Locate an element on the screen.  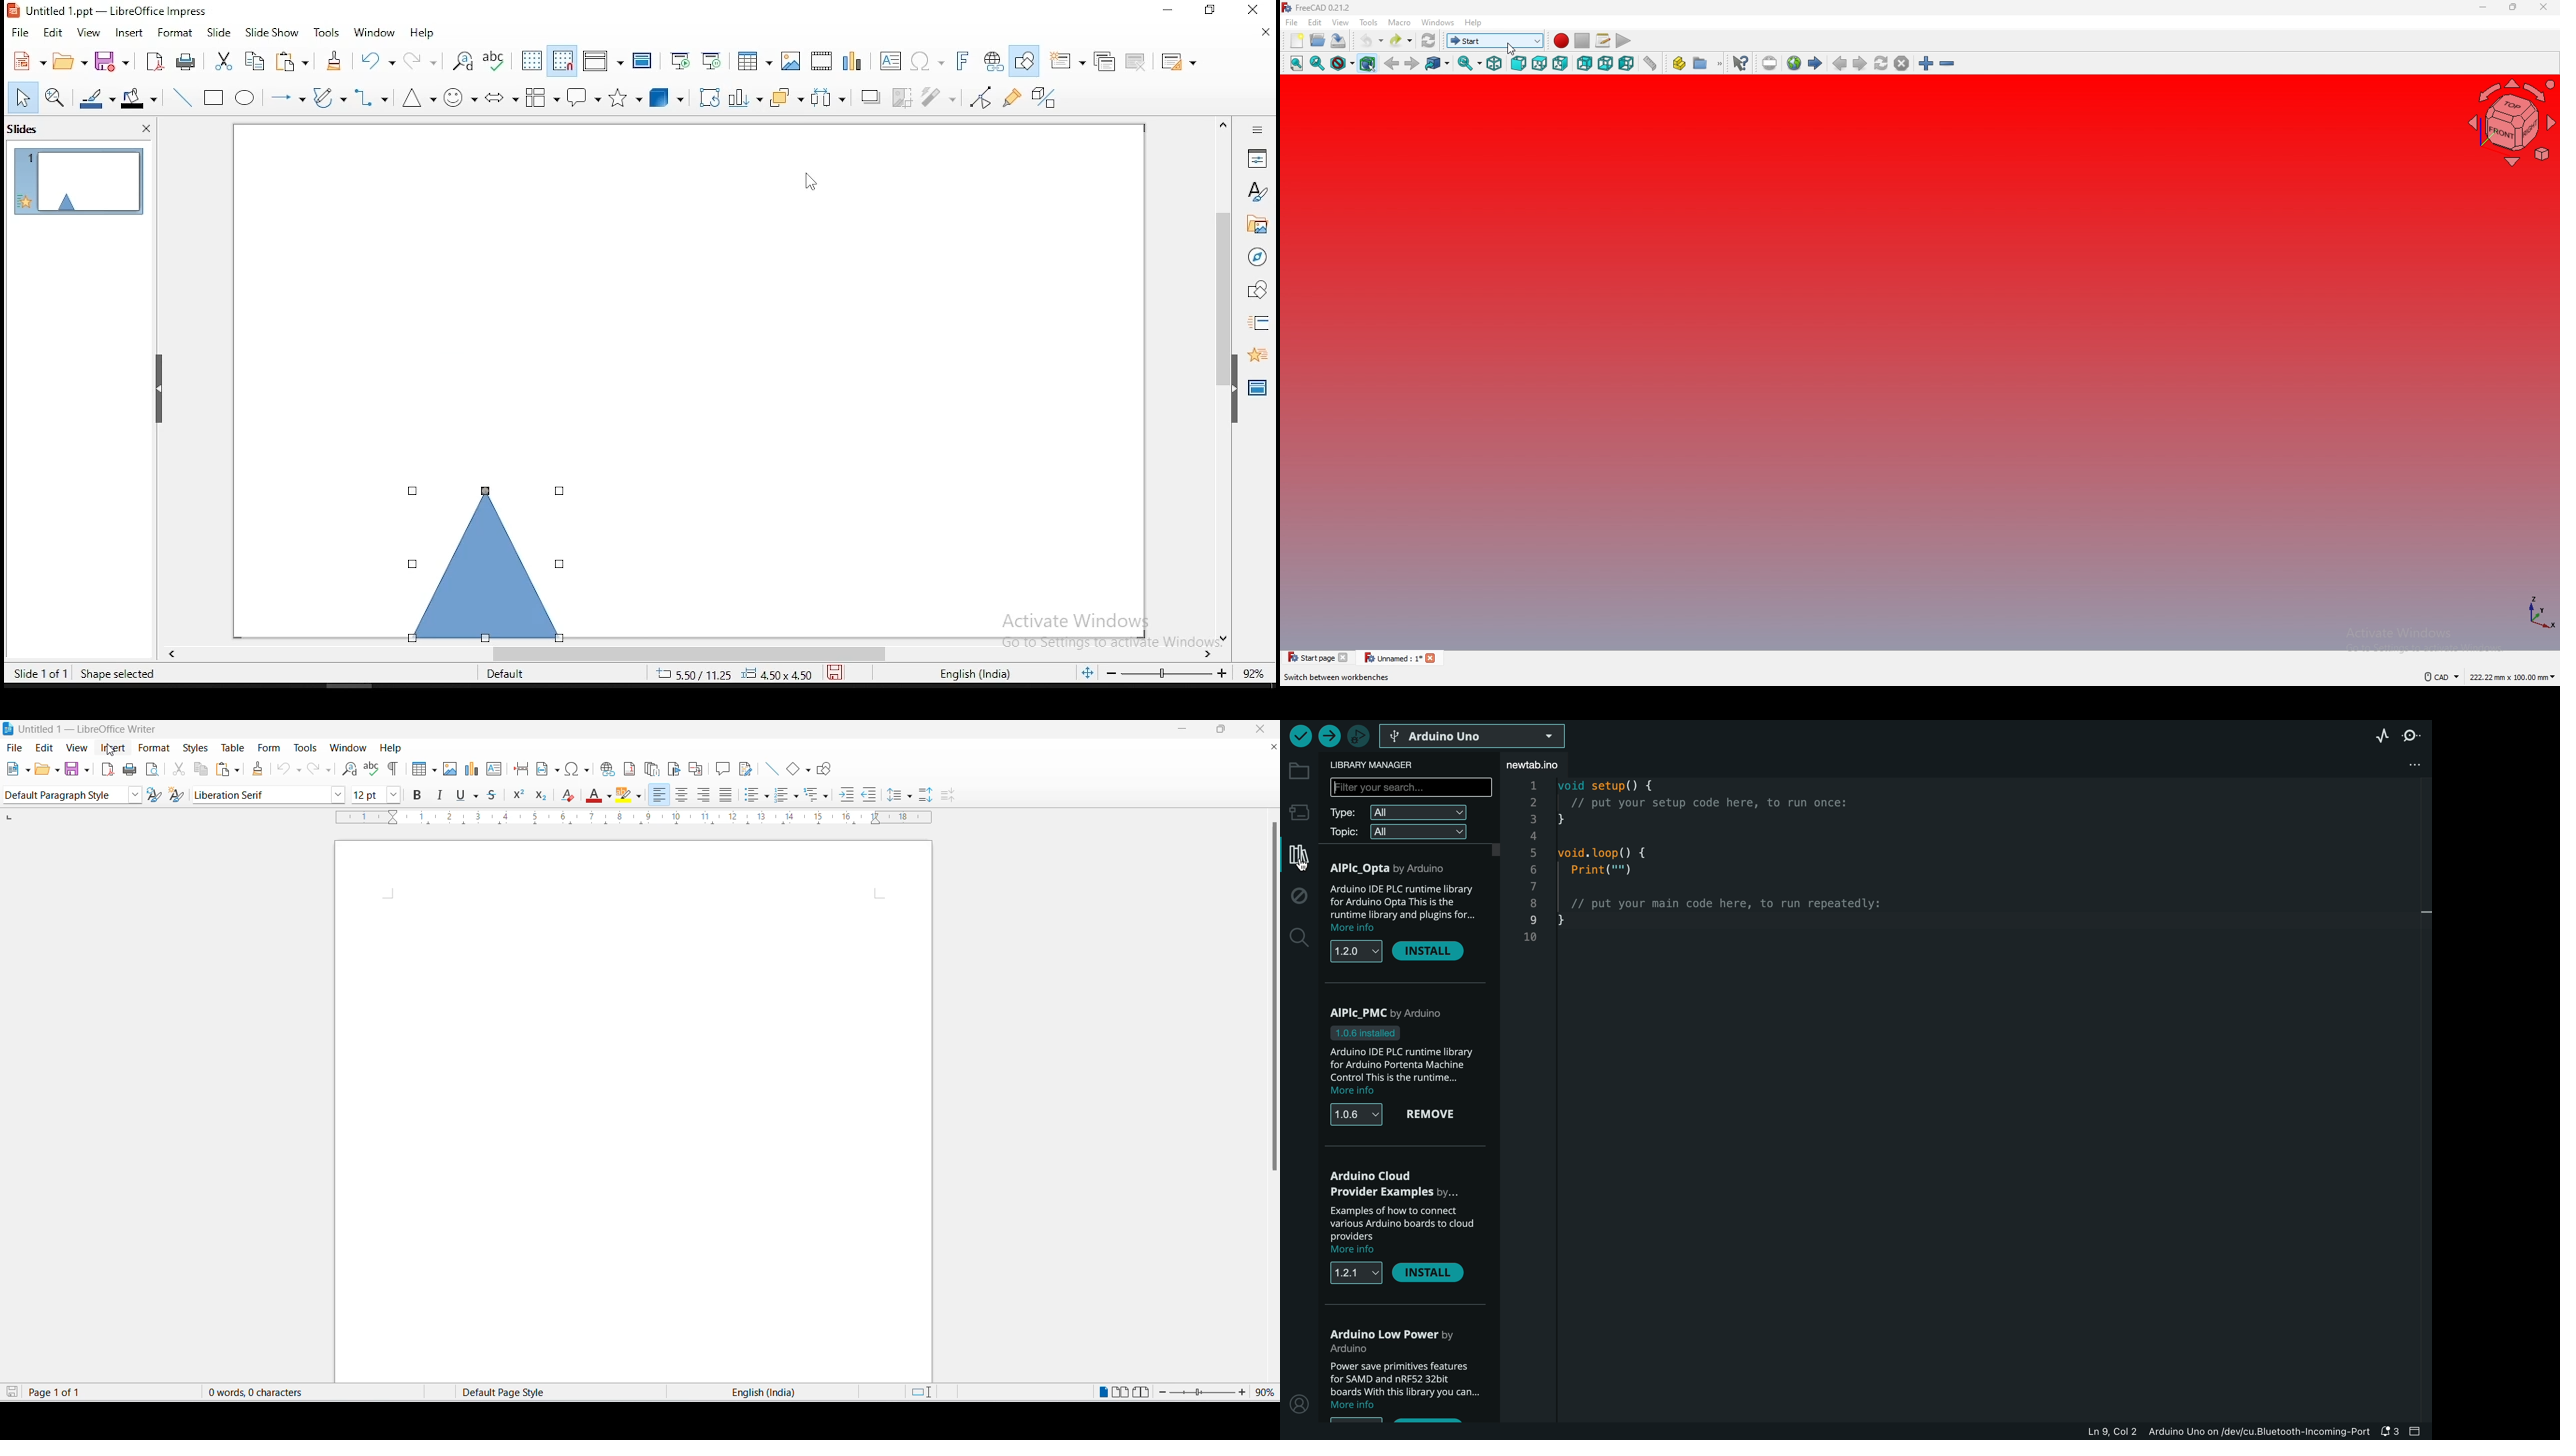
text align center is located at coordinates (685, 796).